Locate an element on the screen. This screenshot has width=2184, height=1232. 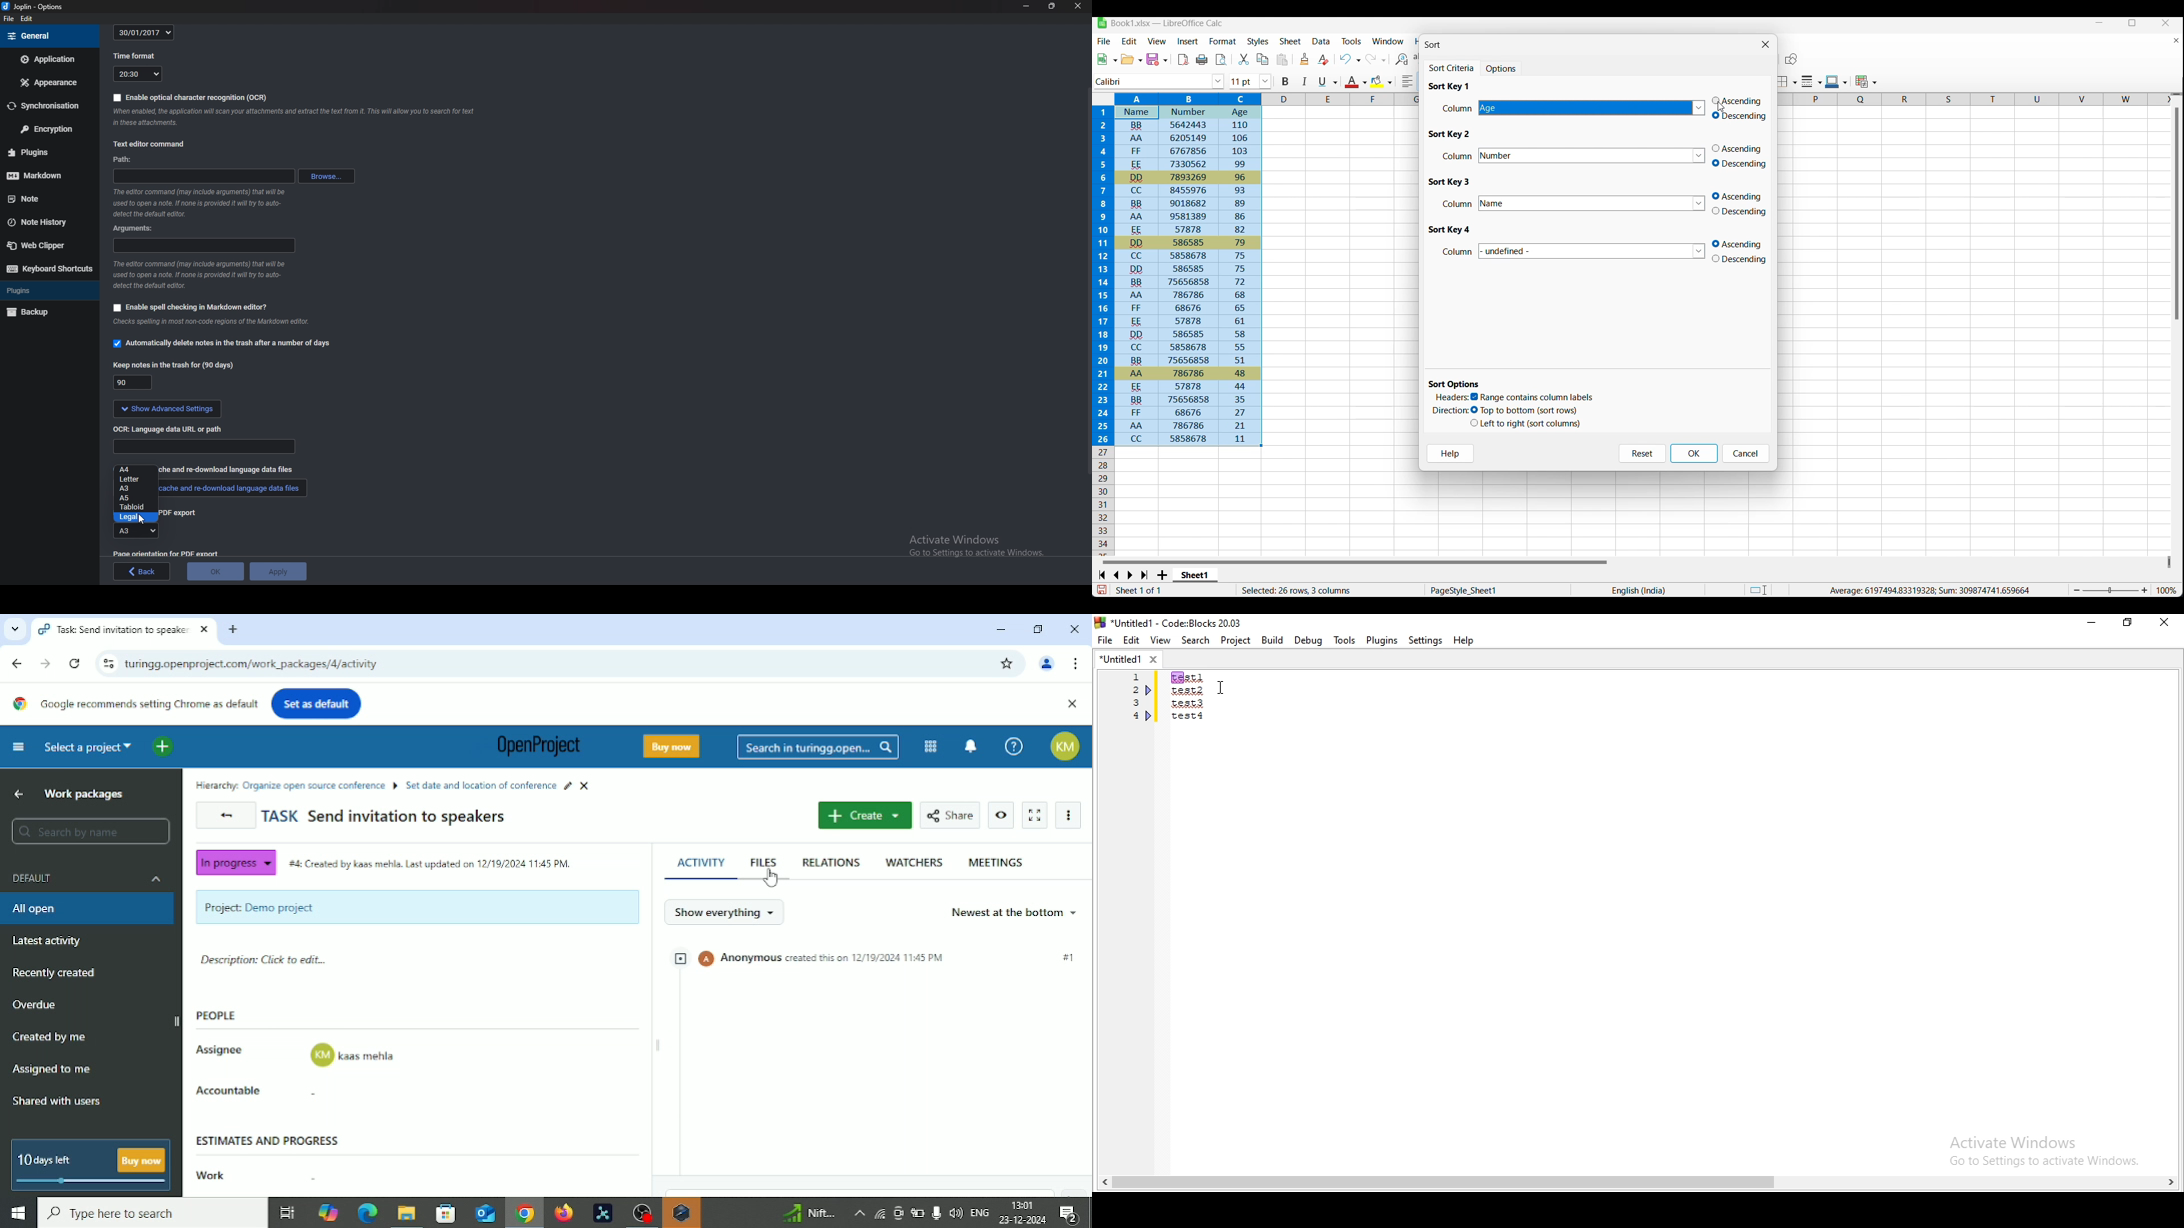
A5 is located at coordinates (135, 499).